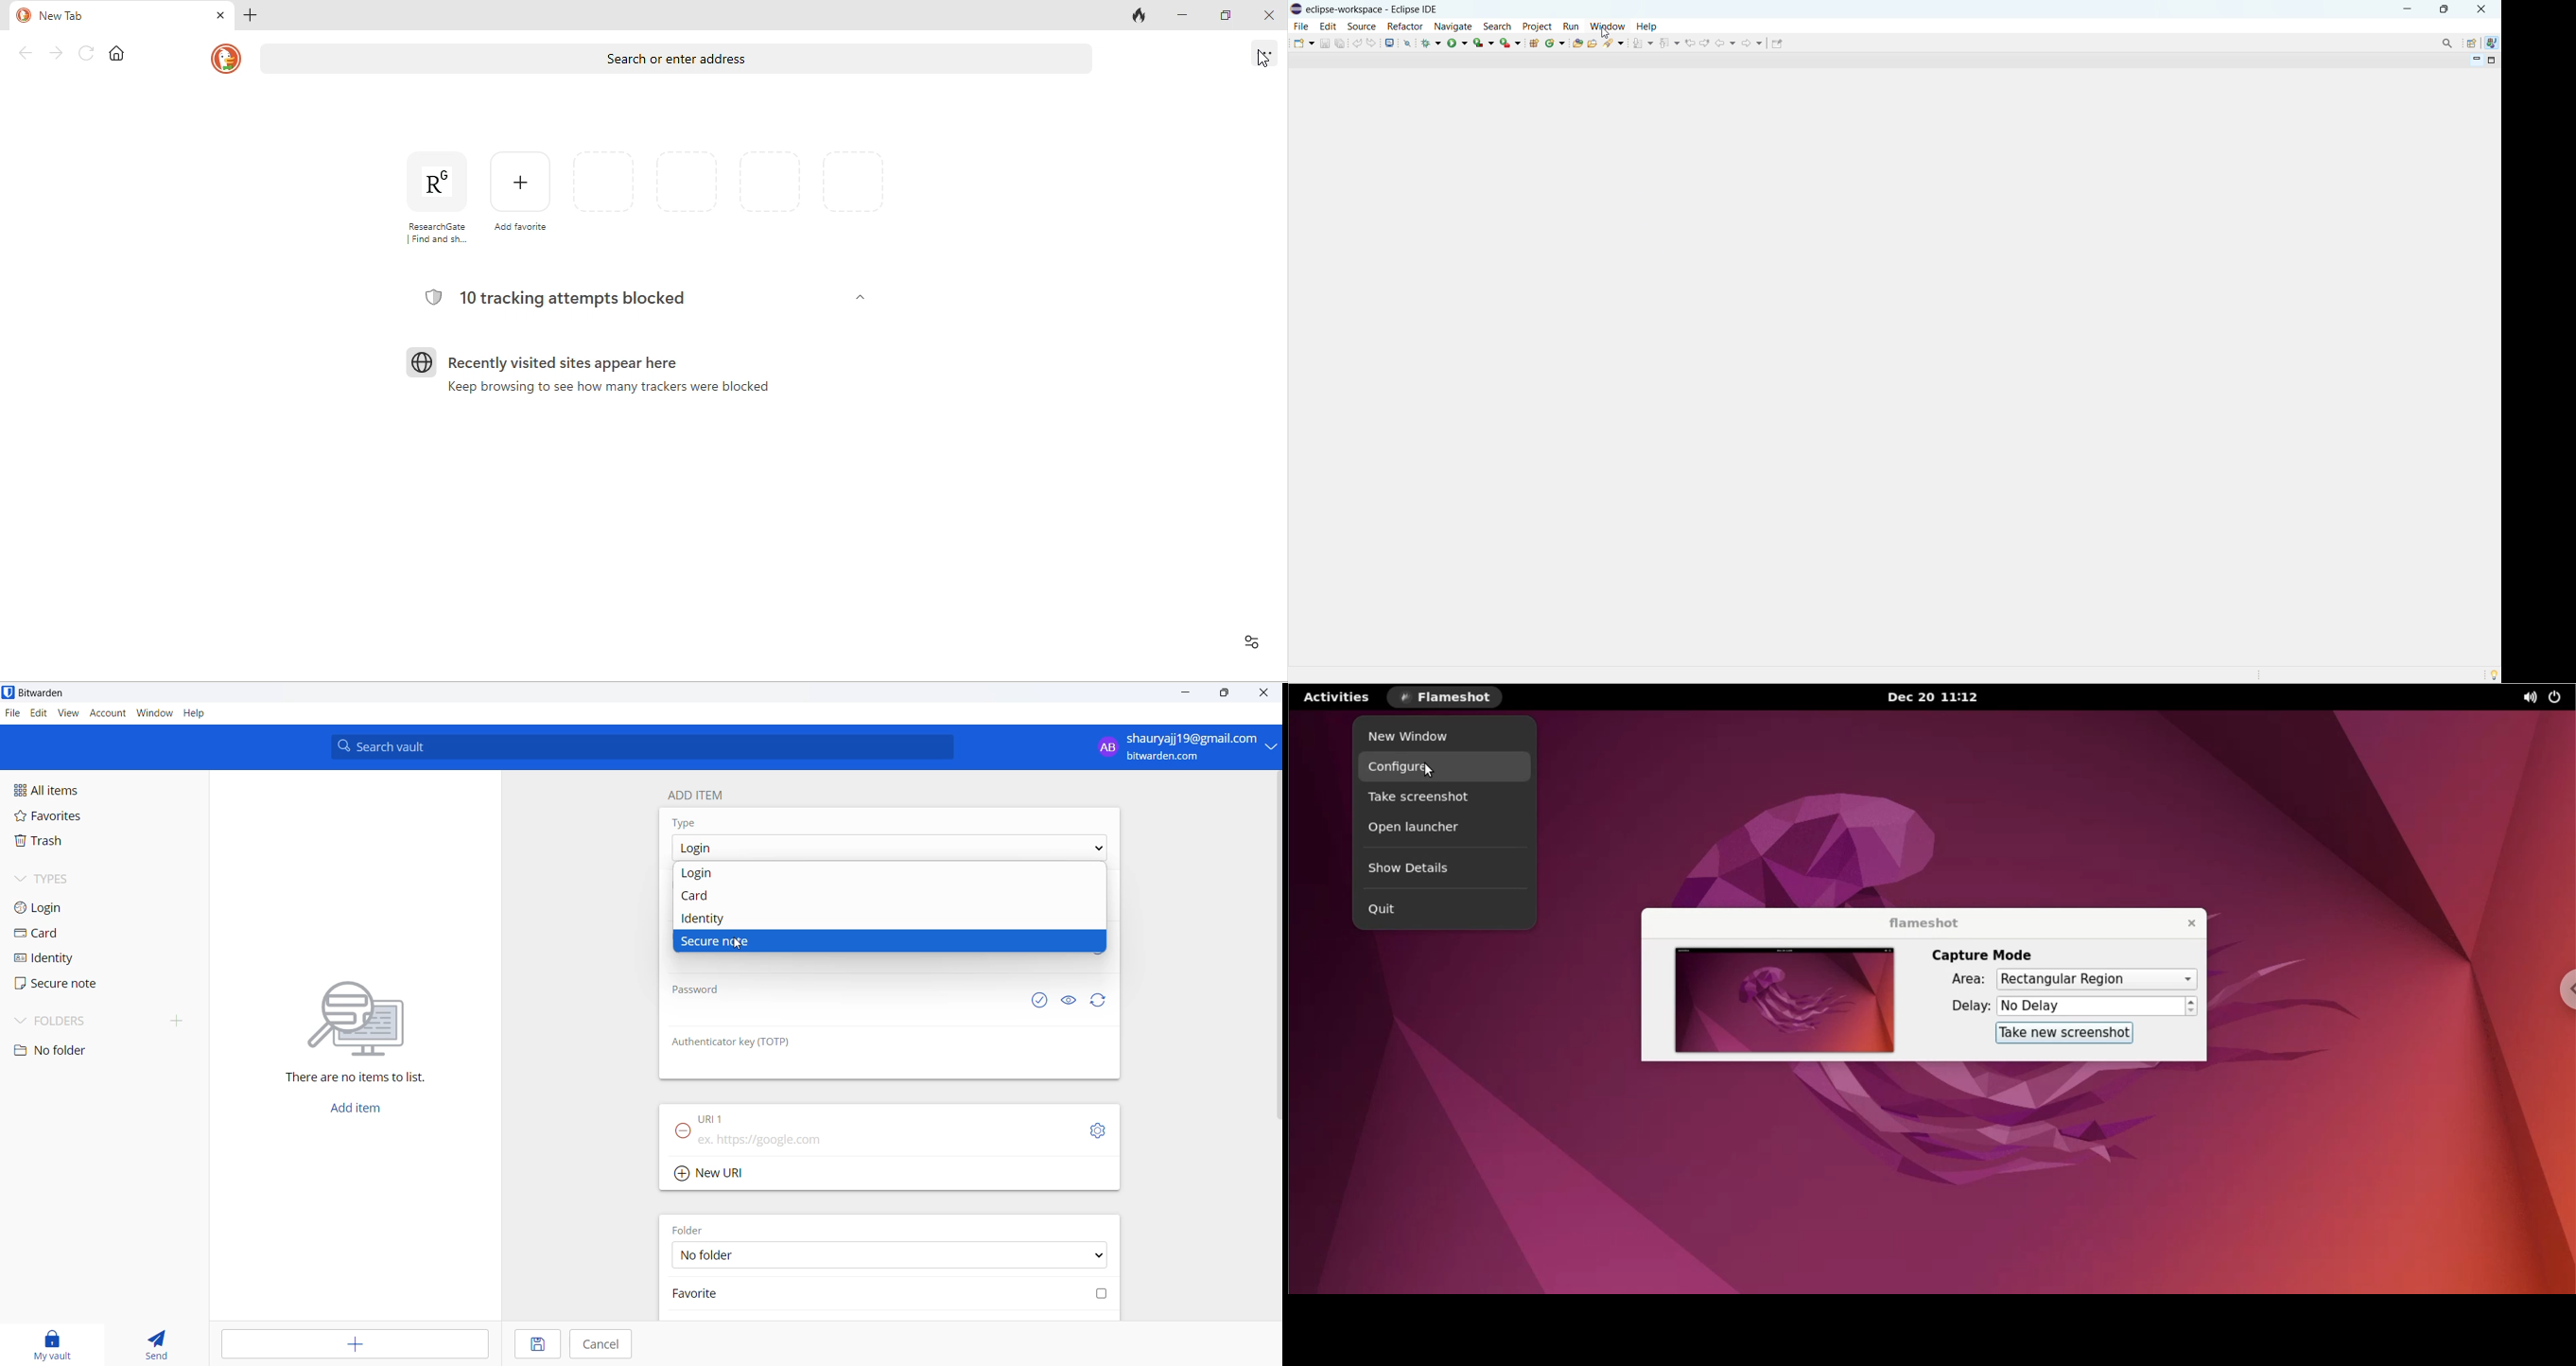  I want to click on Dec 20 11:12, so click(1933, 697).